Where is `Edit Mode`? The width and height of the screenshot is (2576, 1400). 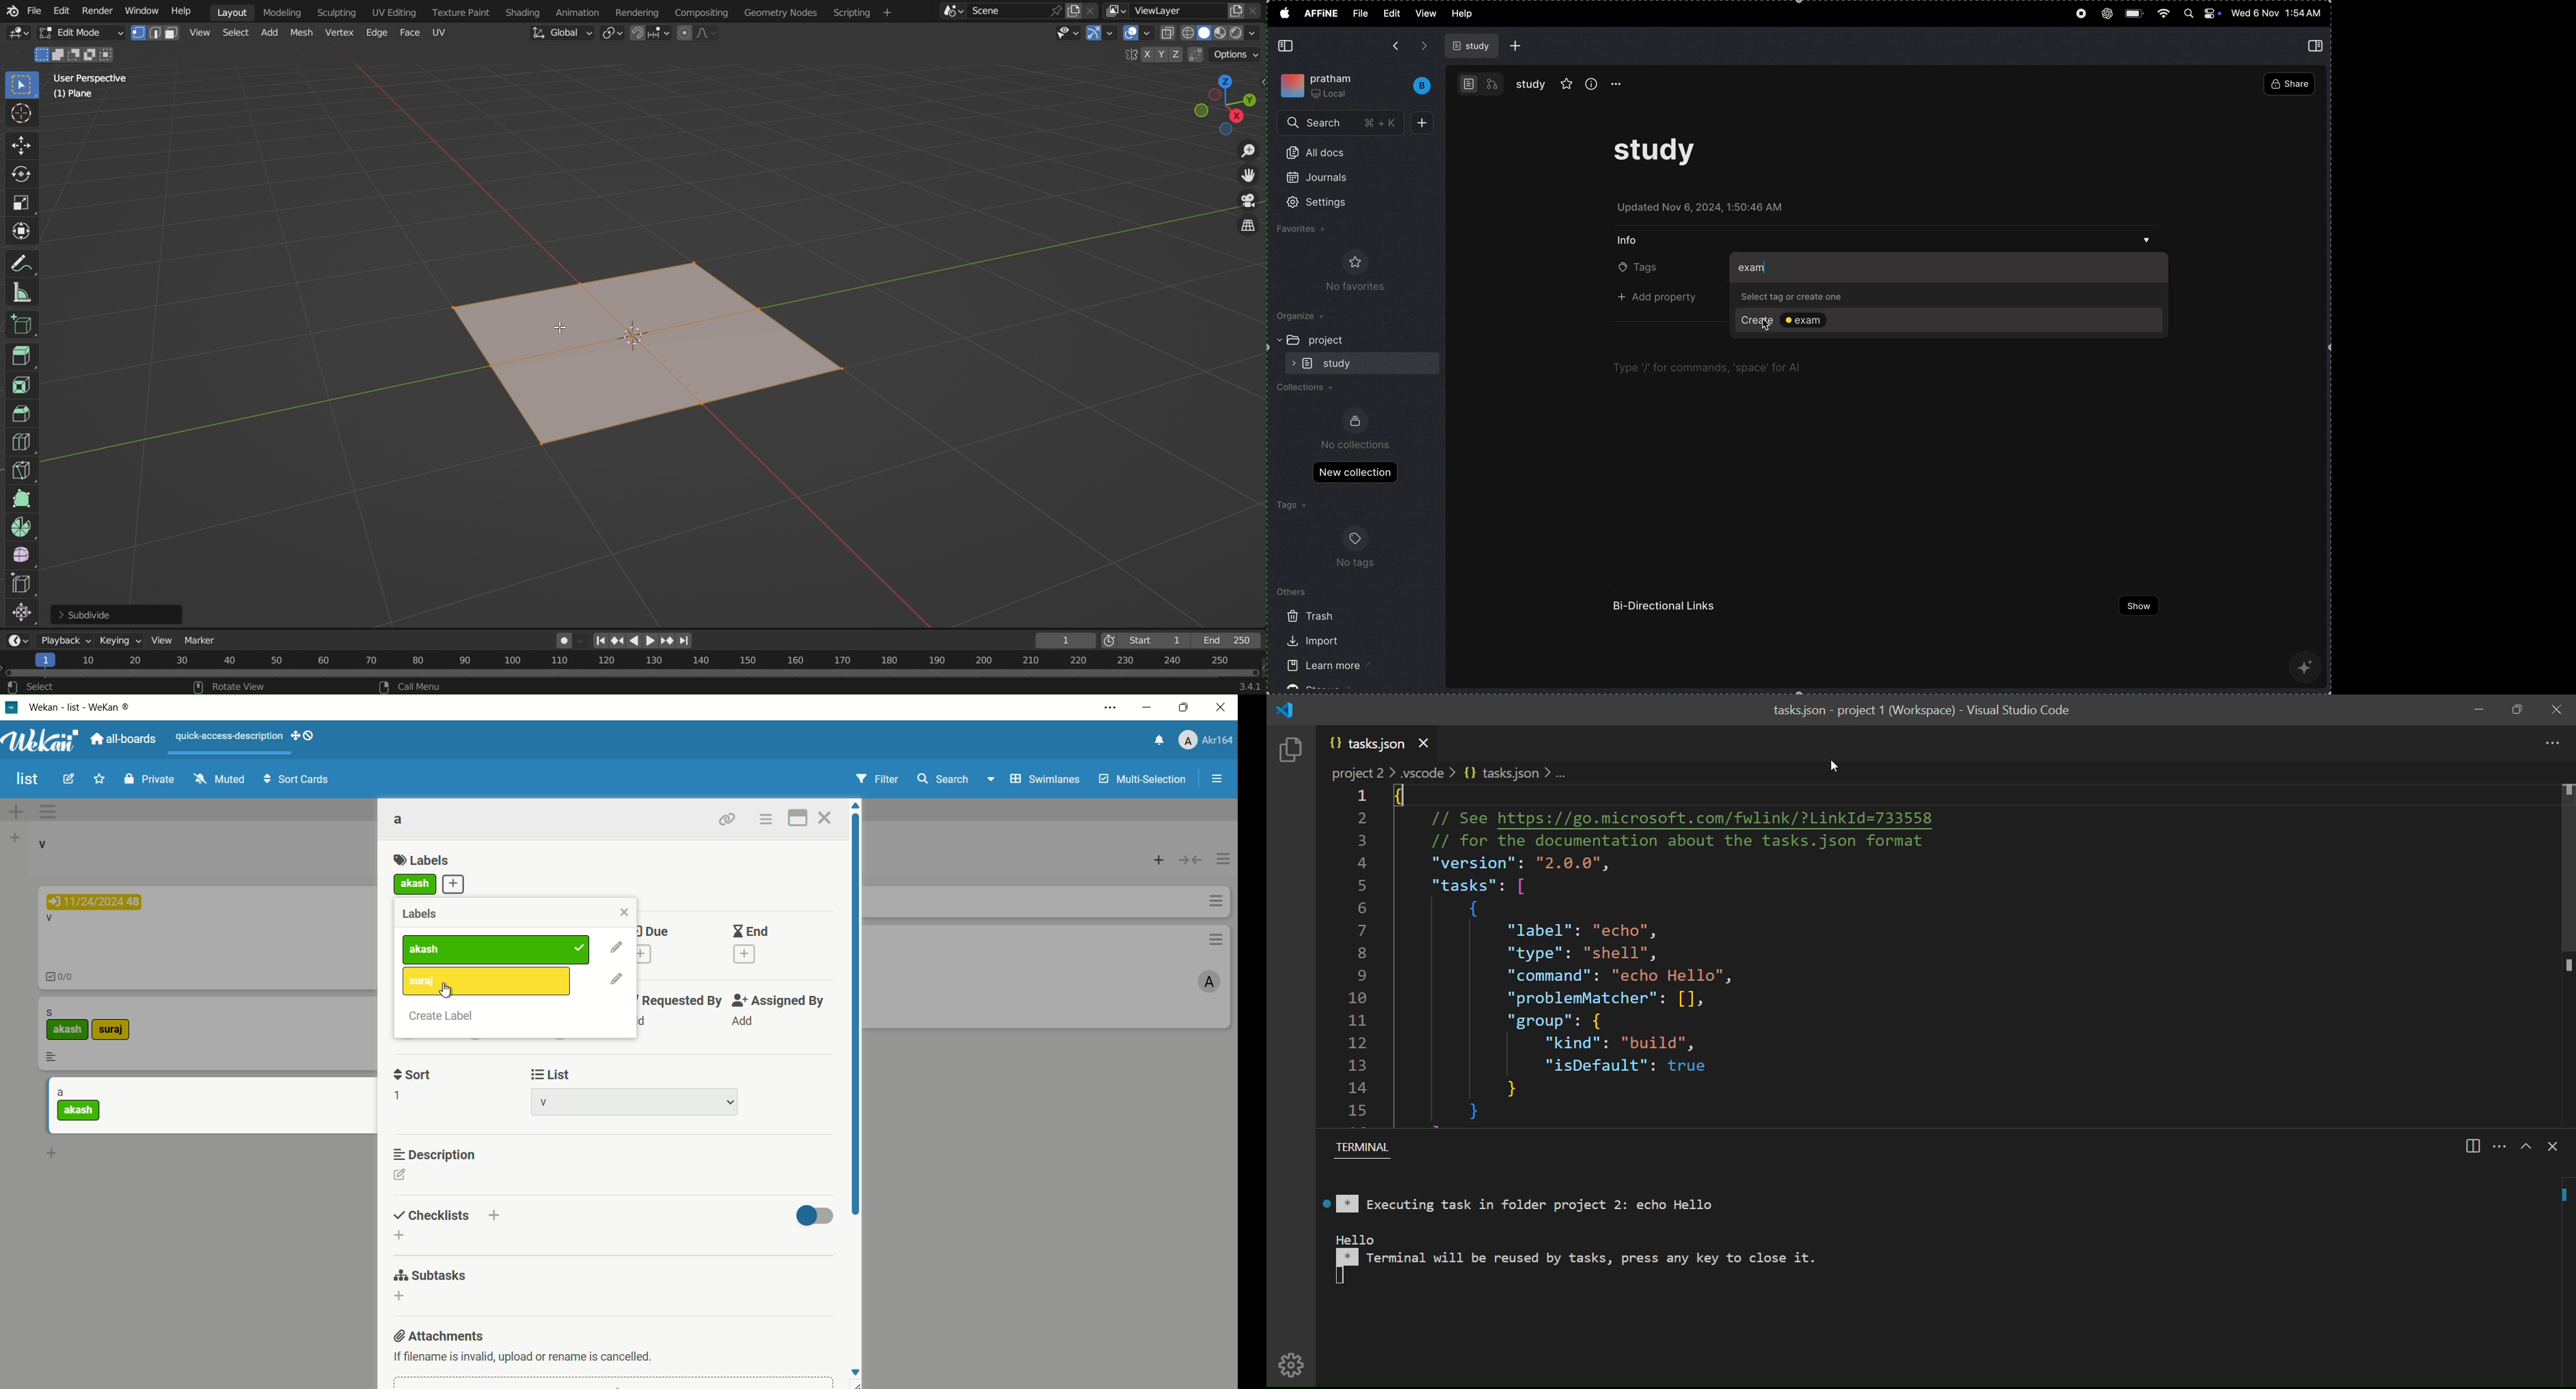 Edit Mode is located at coordinates (80, 34).